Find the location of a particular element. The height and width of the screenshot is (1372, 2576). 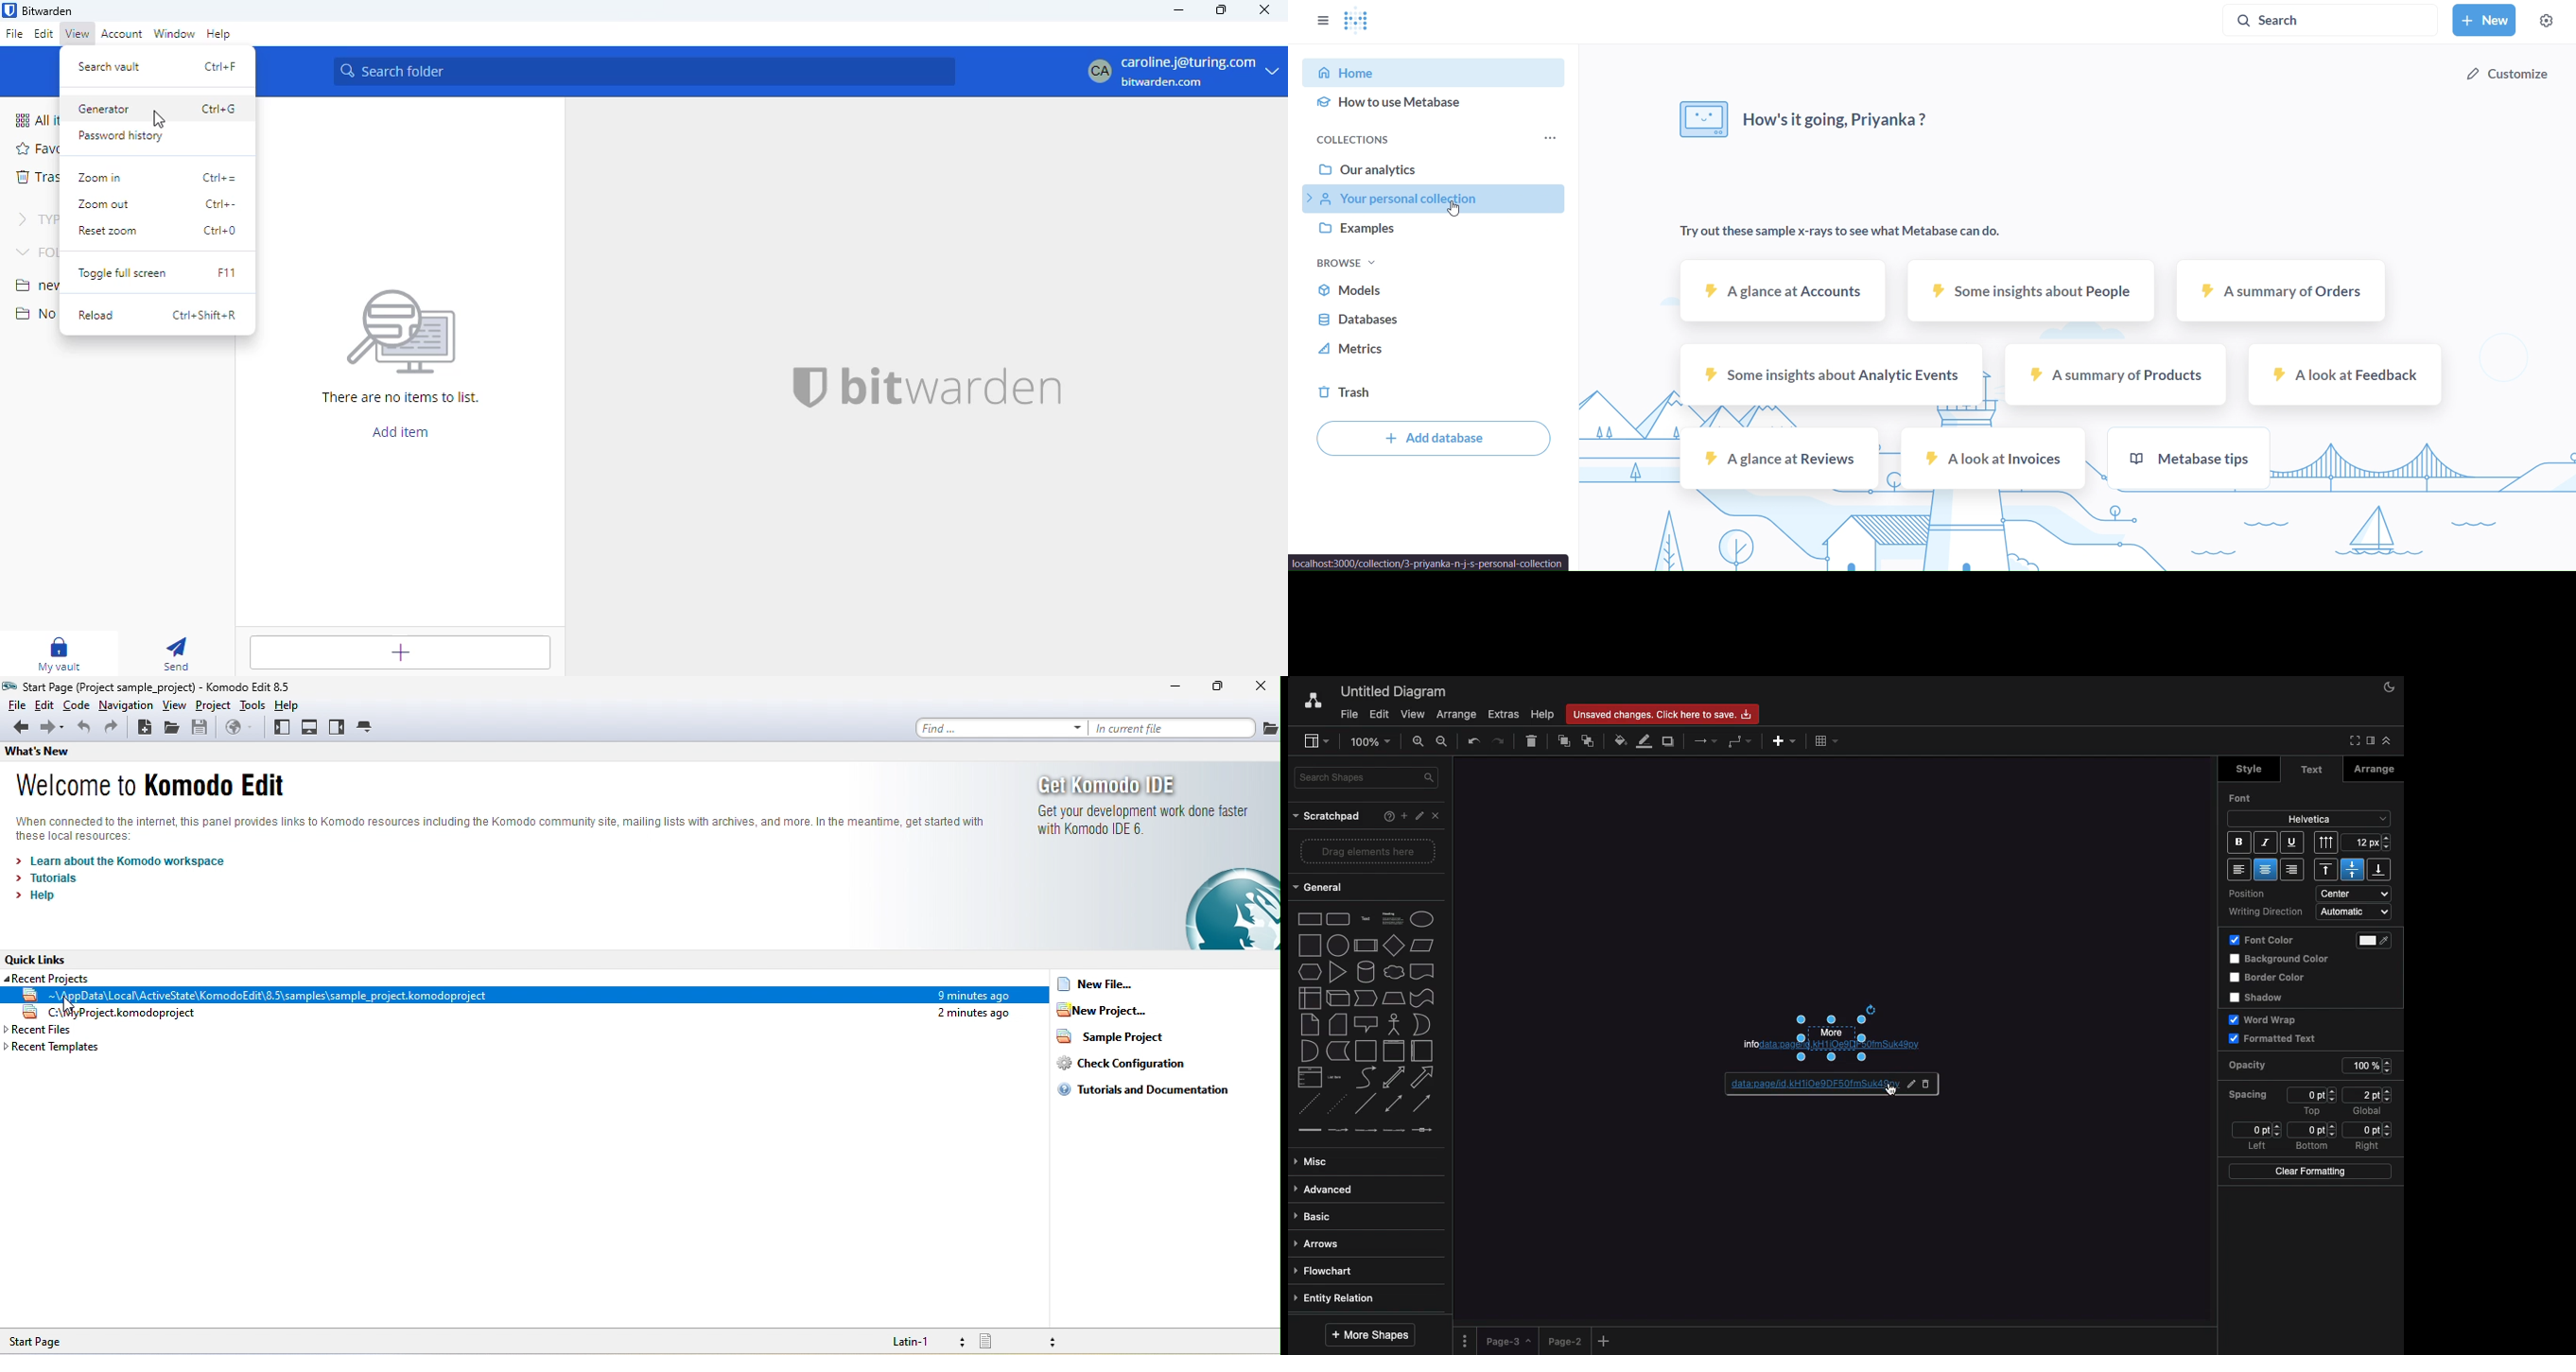

a summary of orders is located at coordinates (2279, 290).